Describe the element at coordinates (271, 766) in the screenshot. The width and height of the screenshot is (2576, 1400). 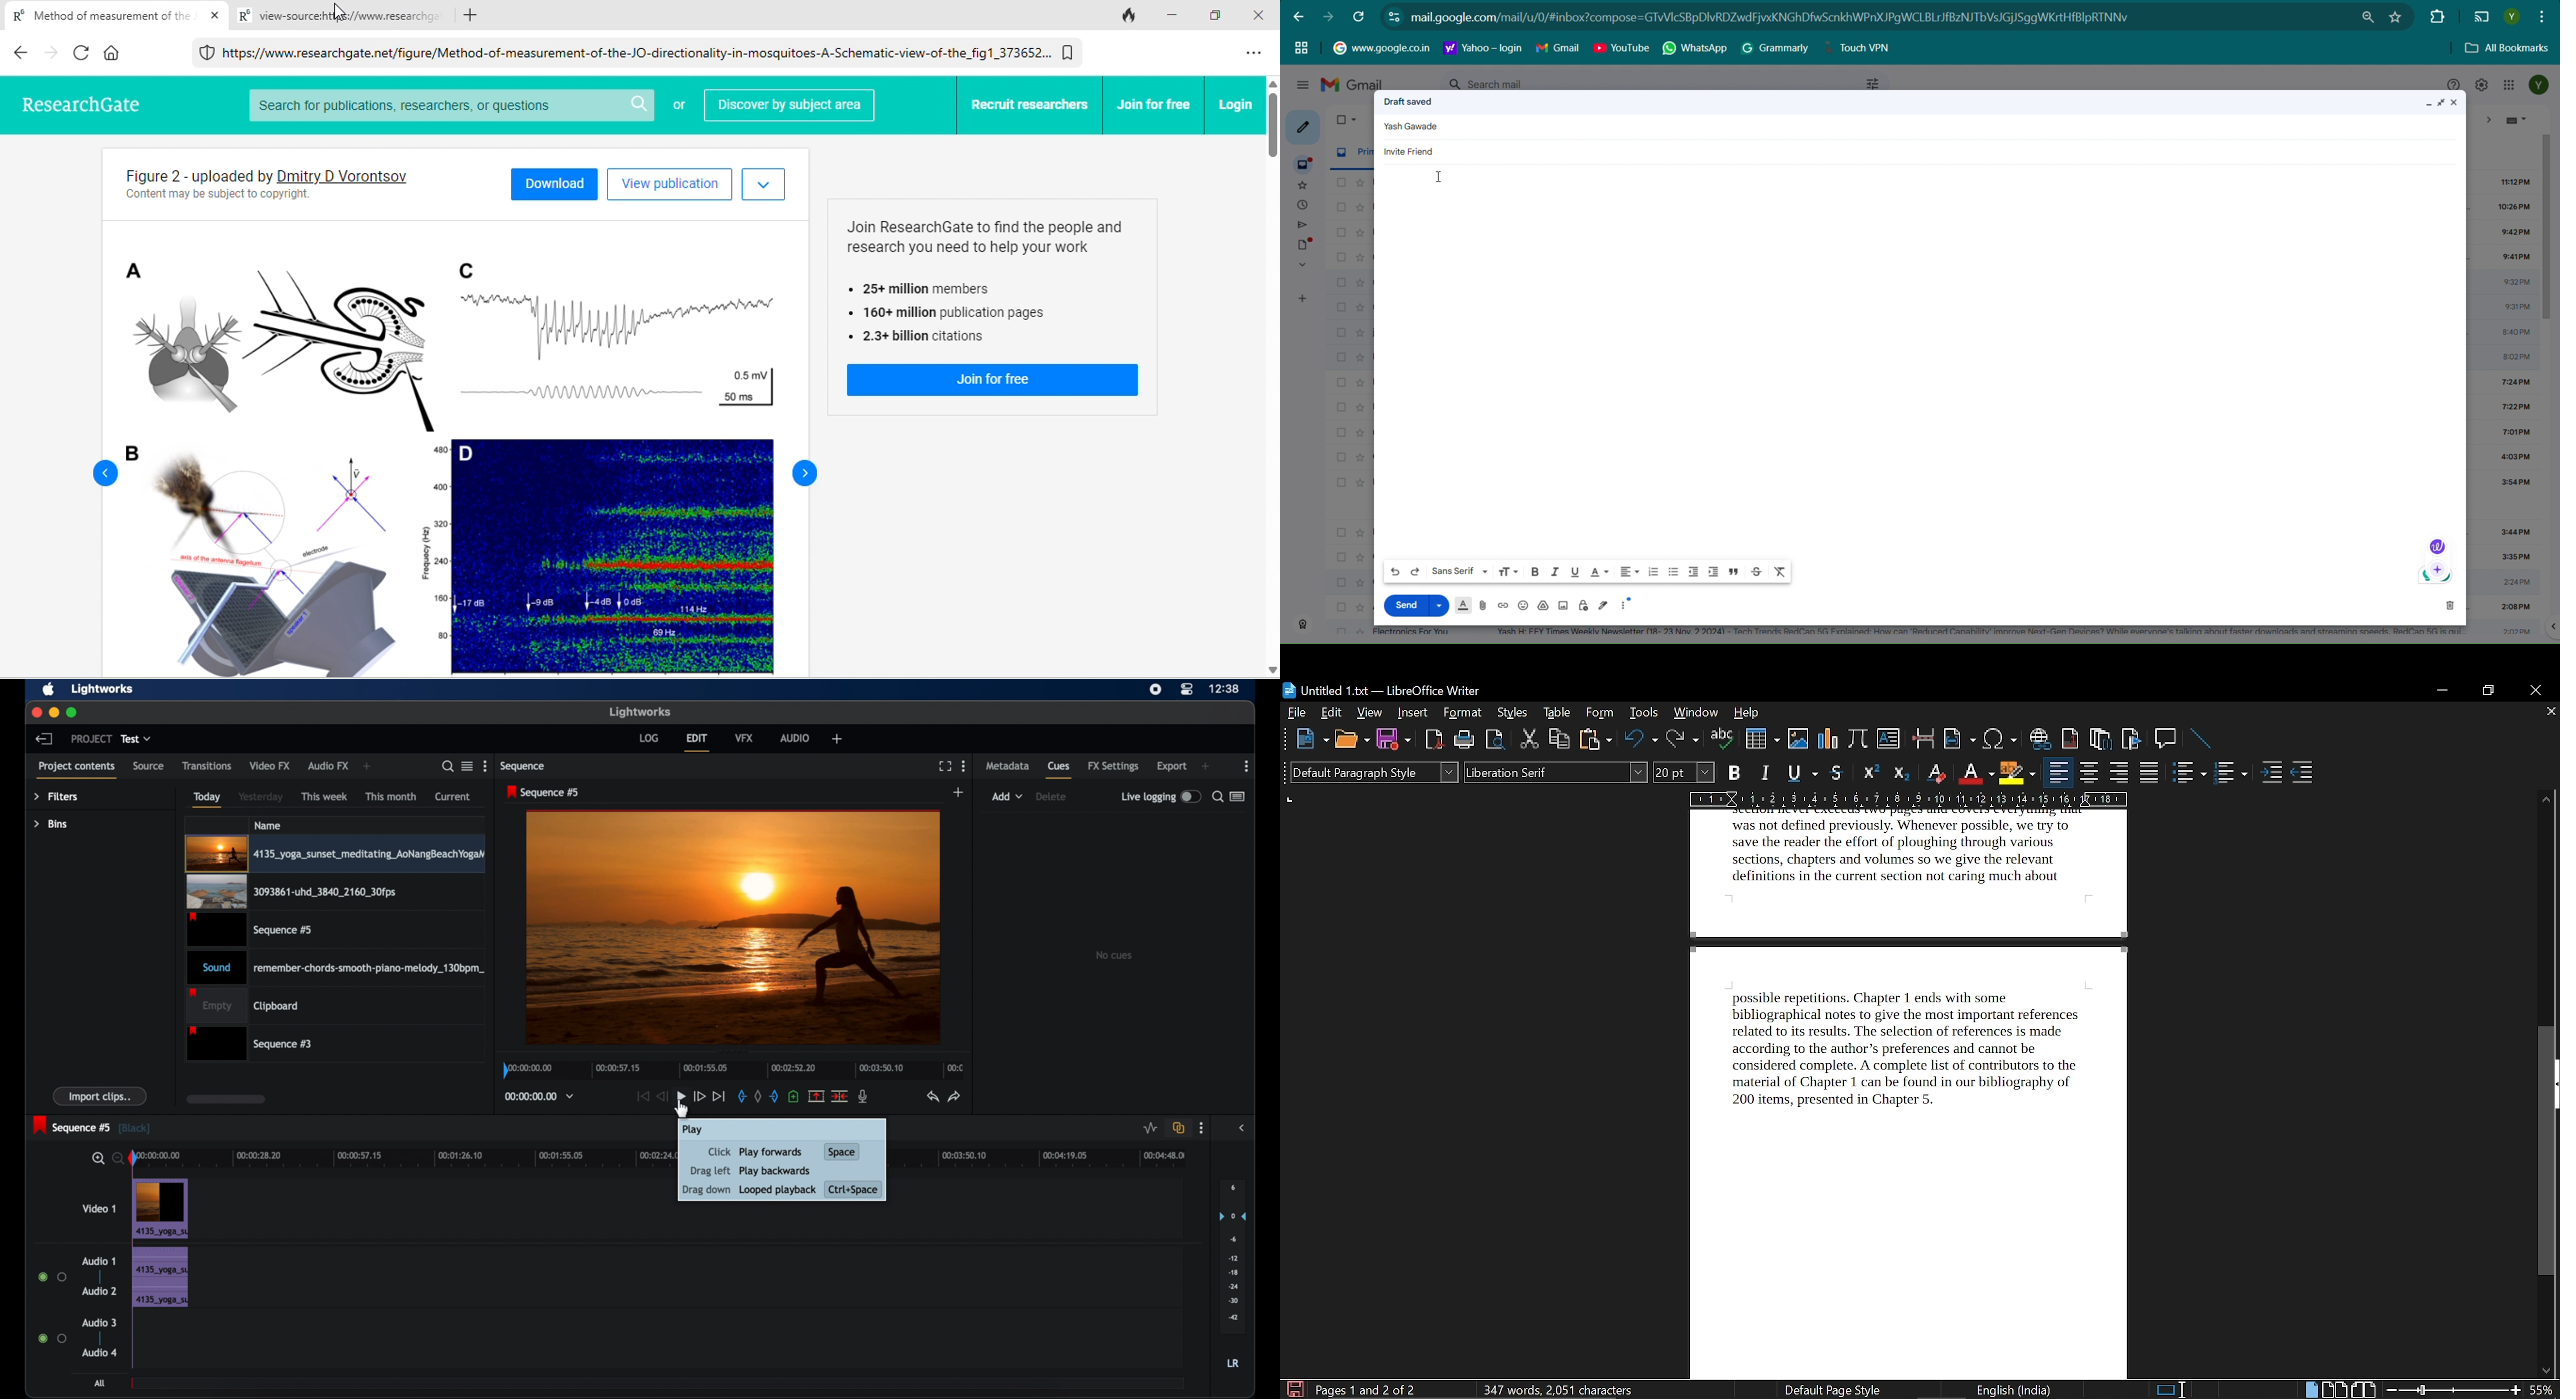
I see `video fx` at that location.